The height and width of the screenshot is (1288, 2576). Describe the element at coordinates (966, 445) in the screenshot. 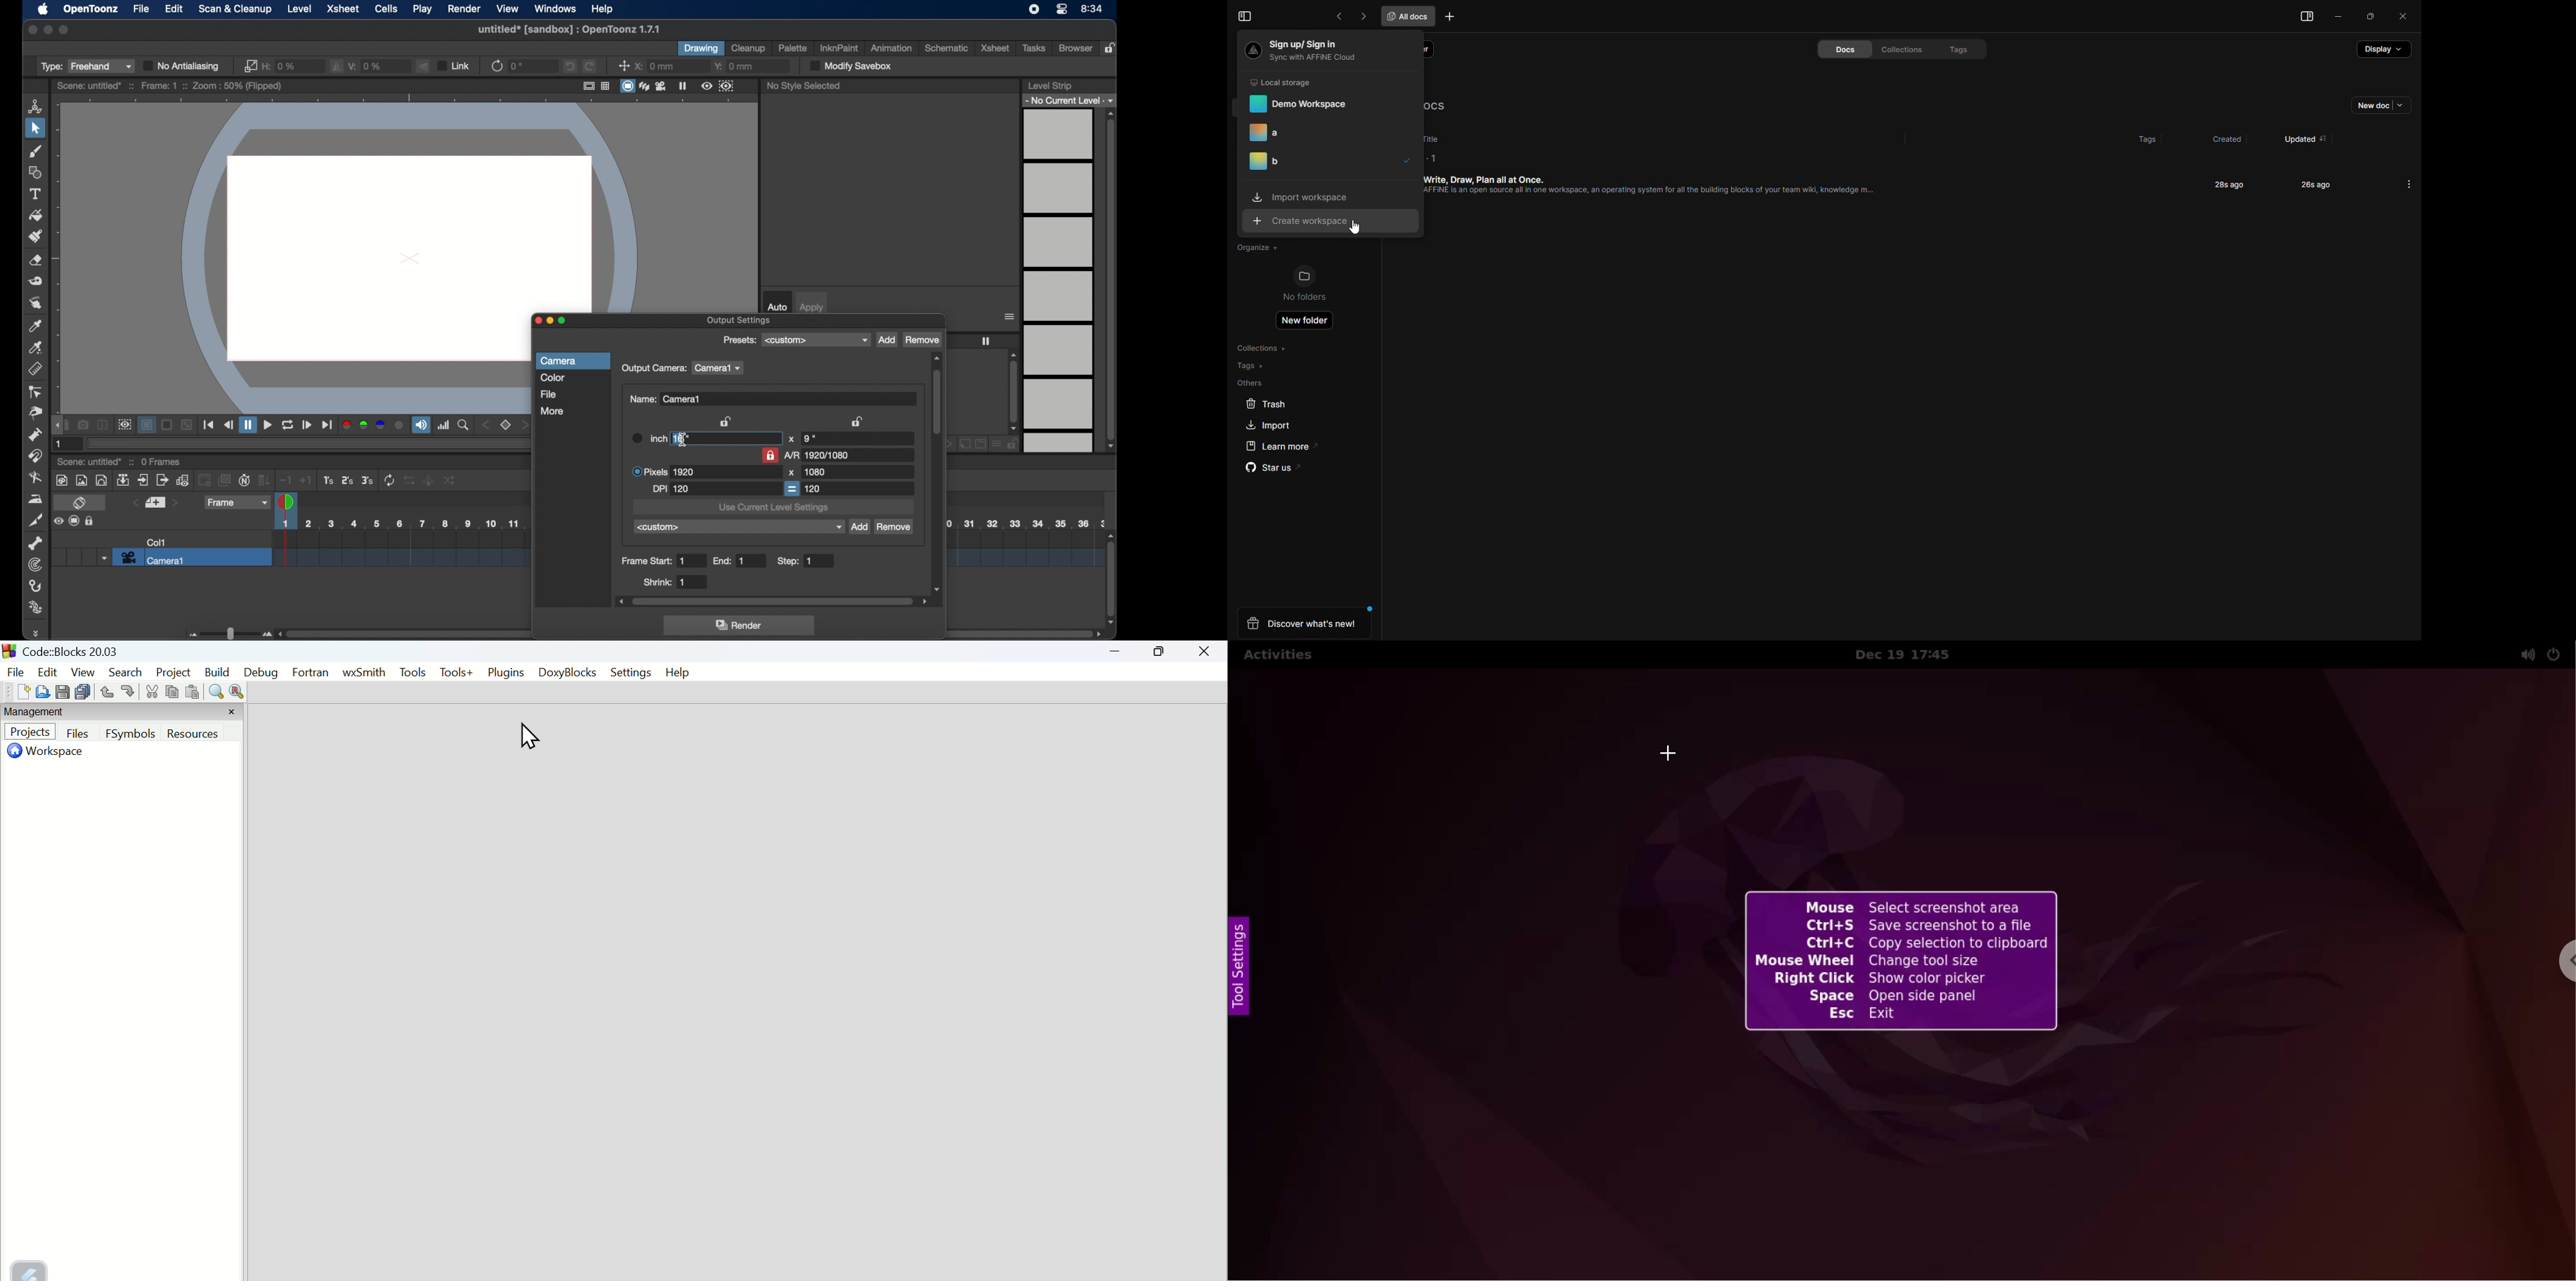

I see `` at that location.